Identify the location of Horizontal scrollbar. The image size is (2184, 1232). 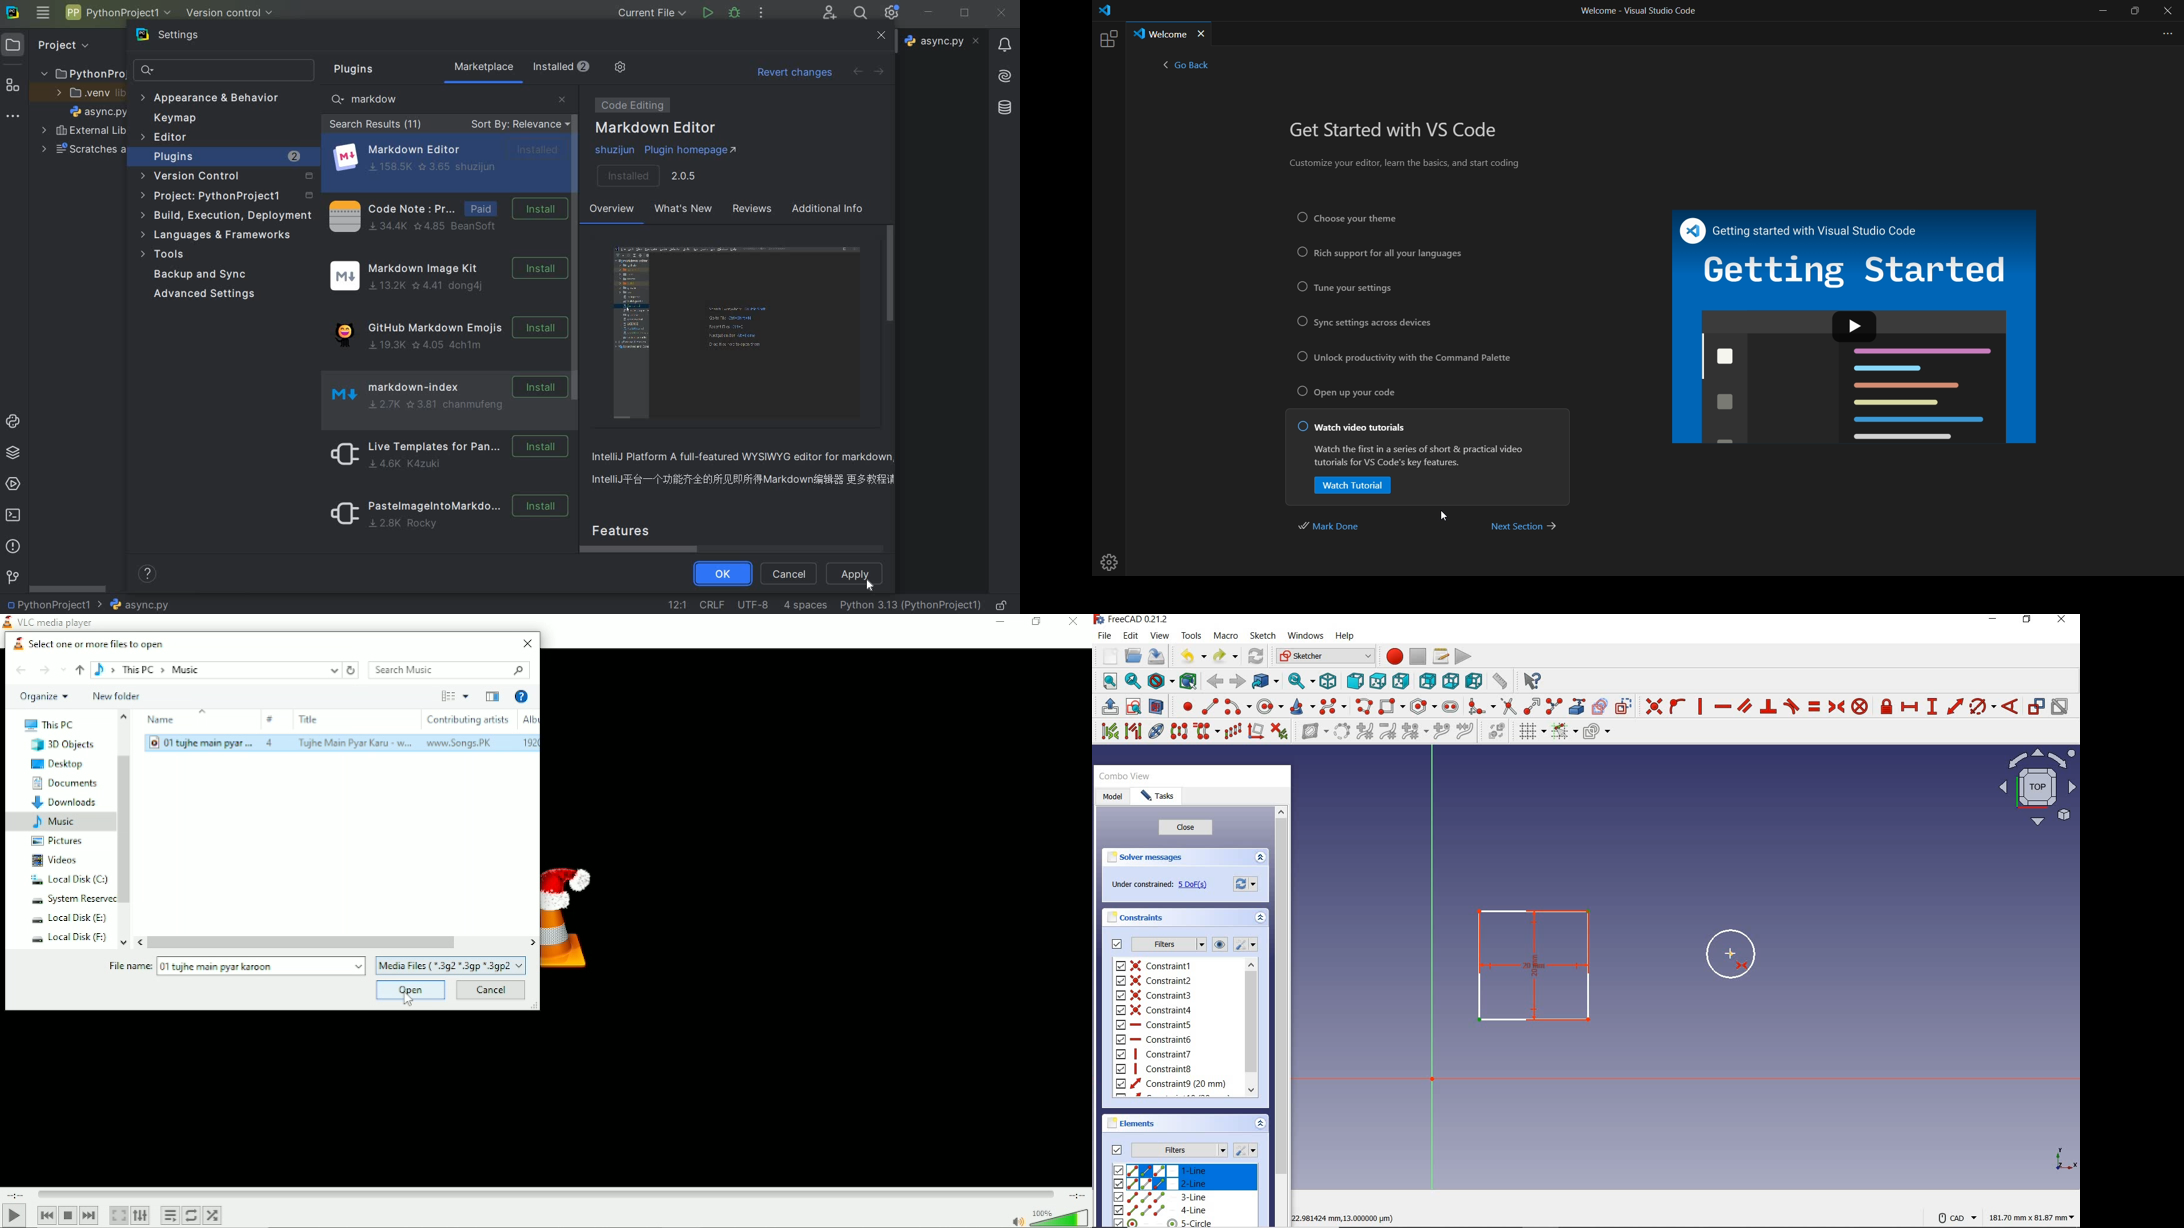
(306, 940).